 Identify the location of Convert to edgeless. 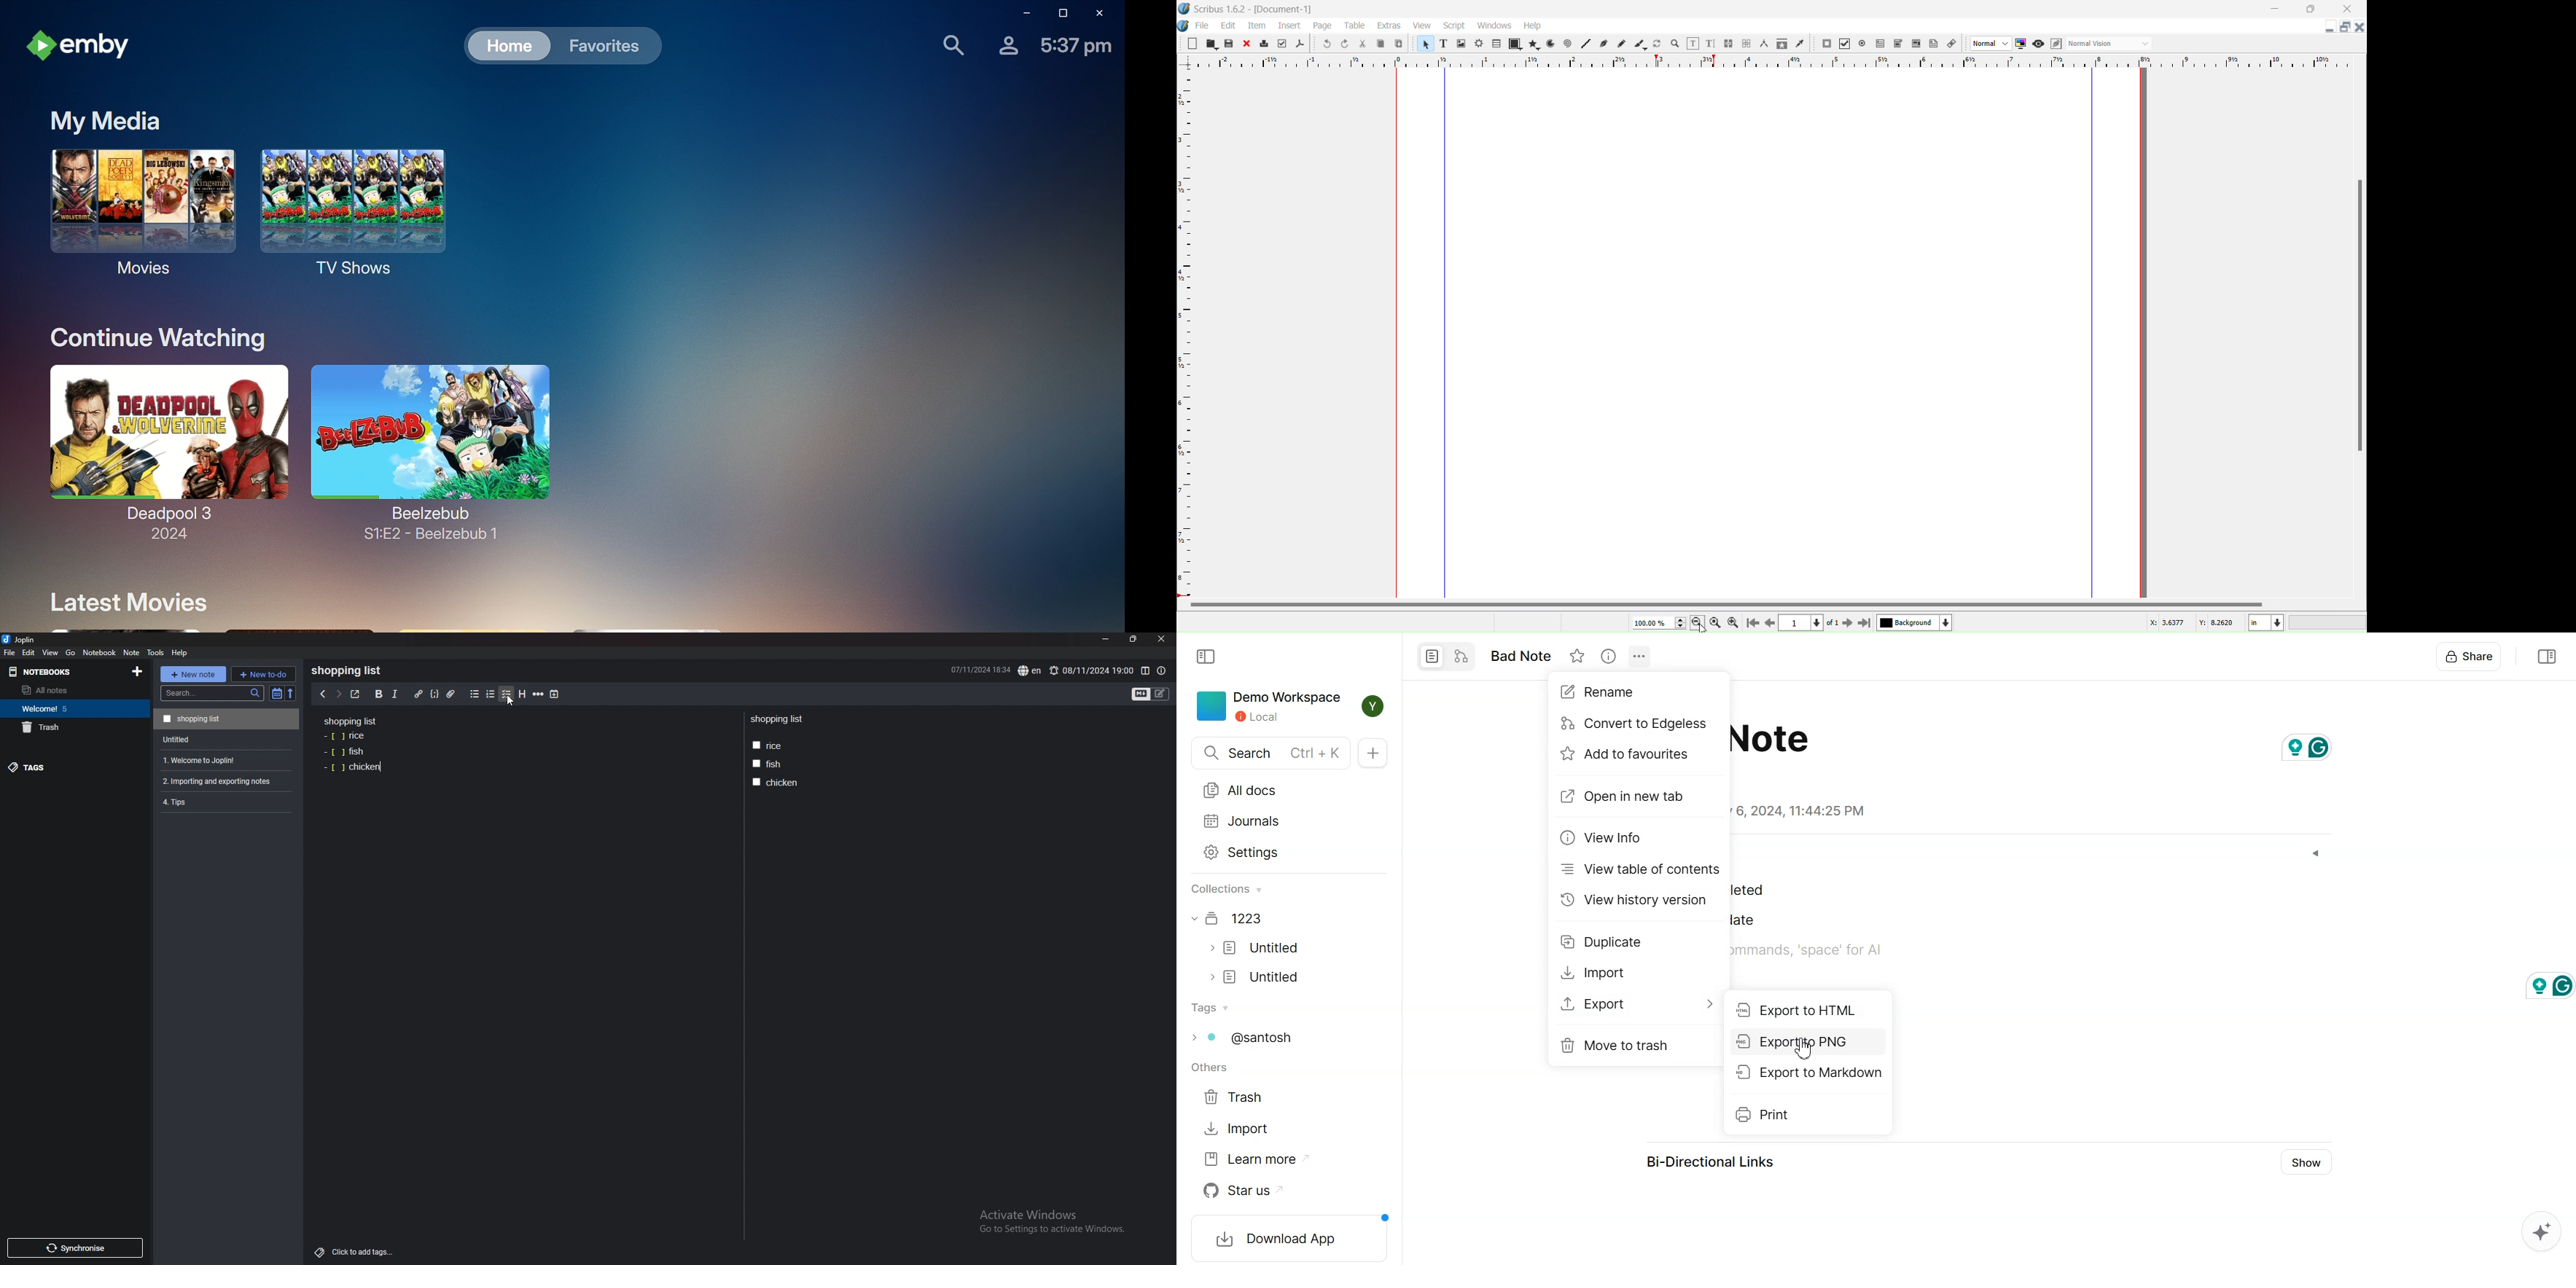
(1636, 724).